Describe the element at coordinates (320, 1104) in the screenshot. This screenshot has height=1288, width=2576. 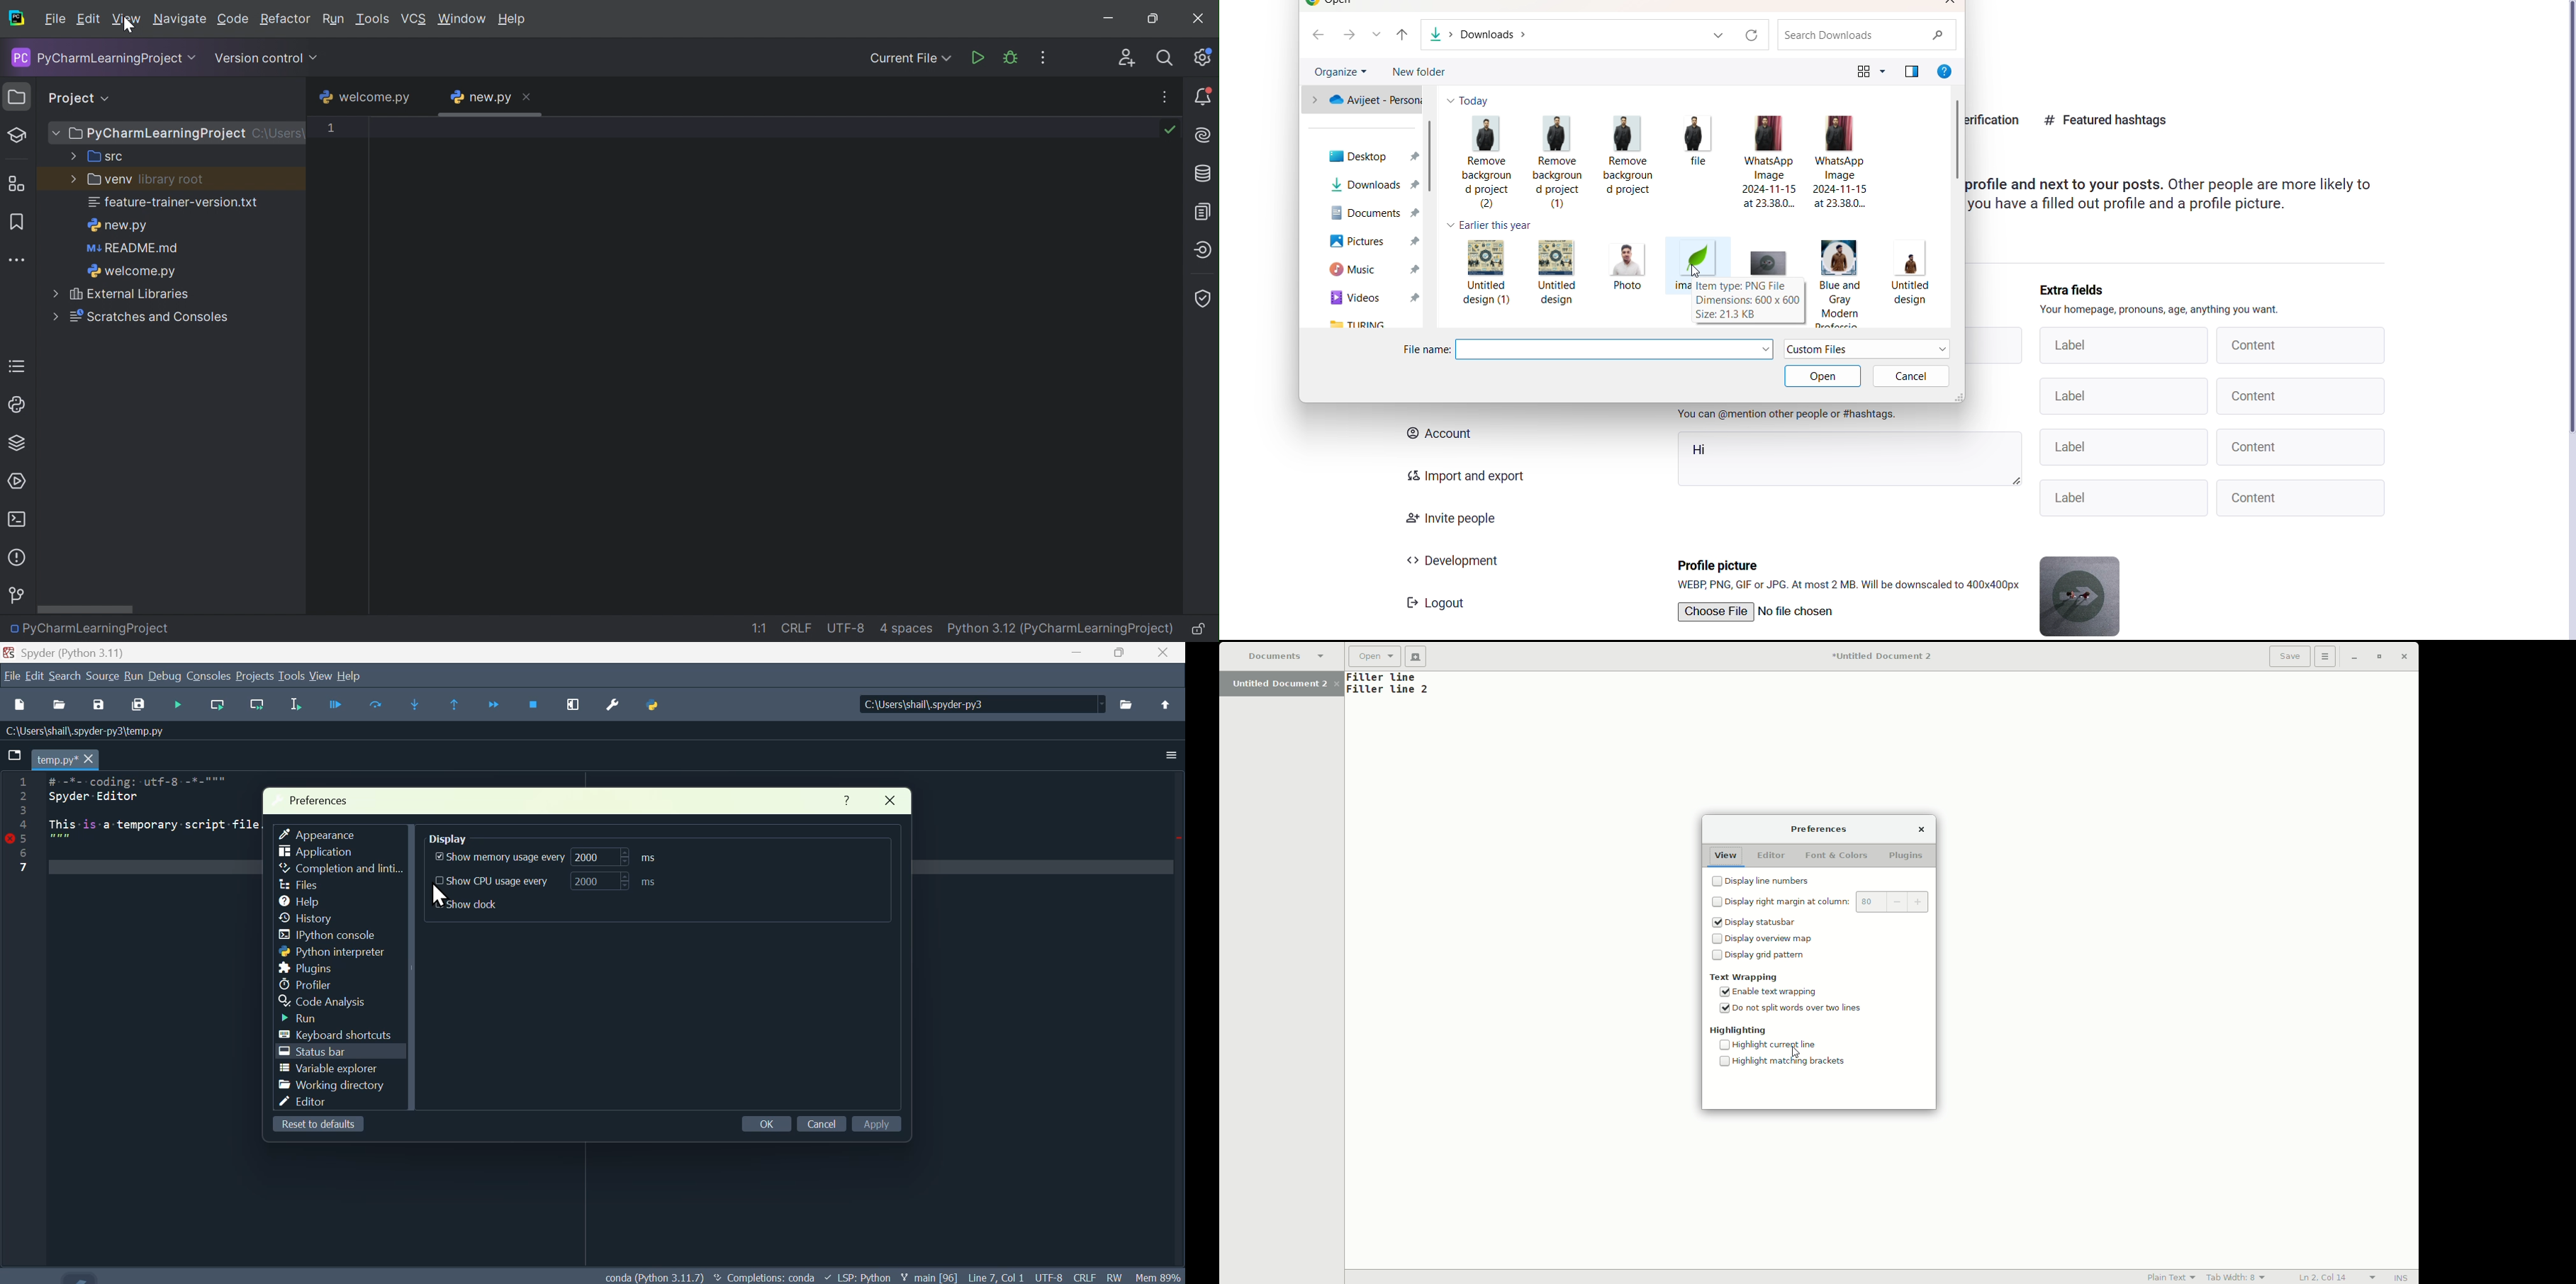
I see `Editor` at that location.